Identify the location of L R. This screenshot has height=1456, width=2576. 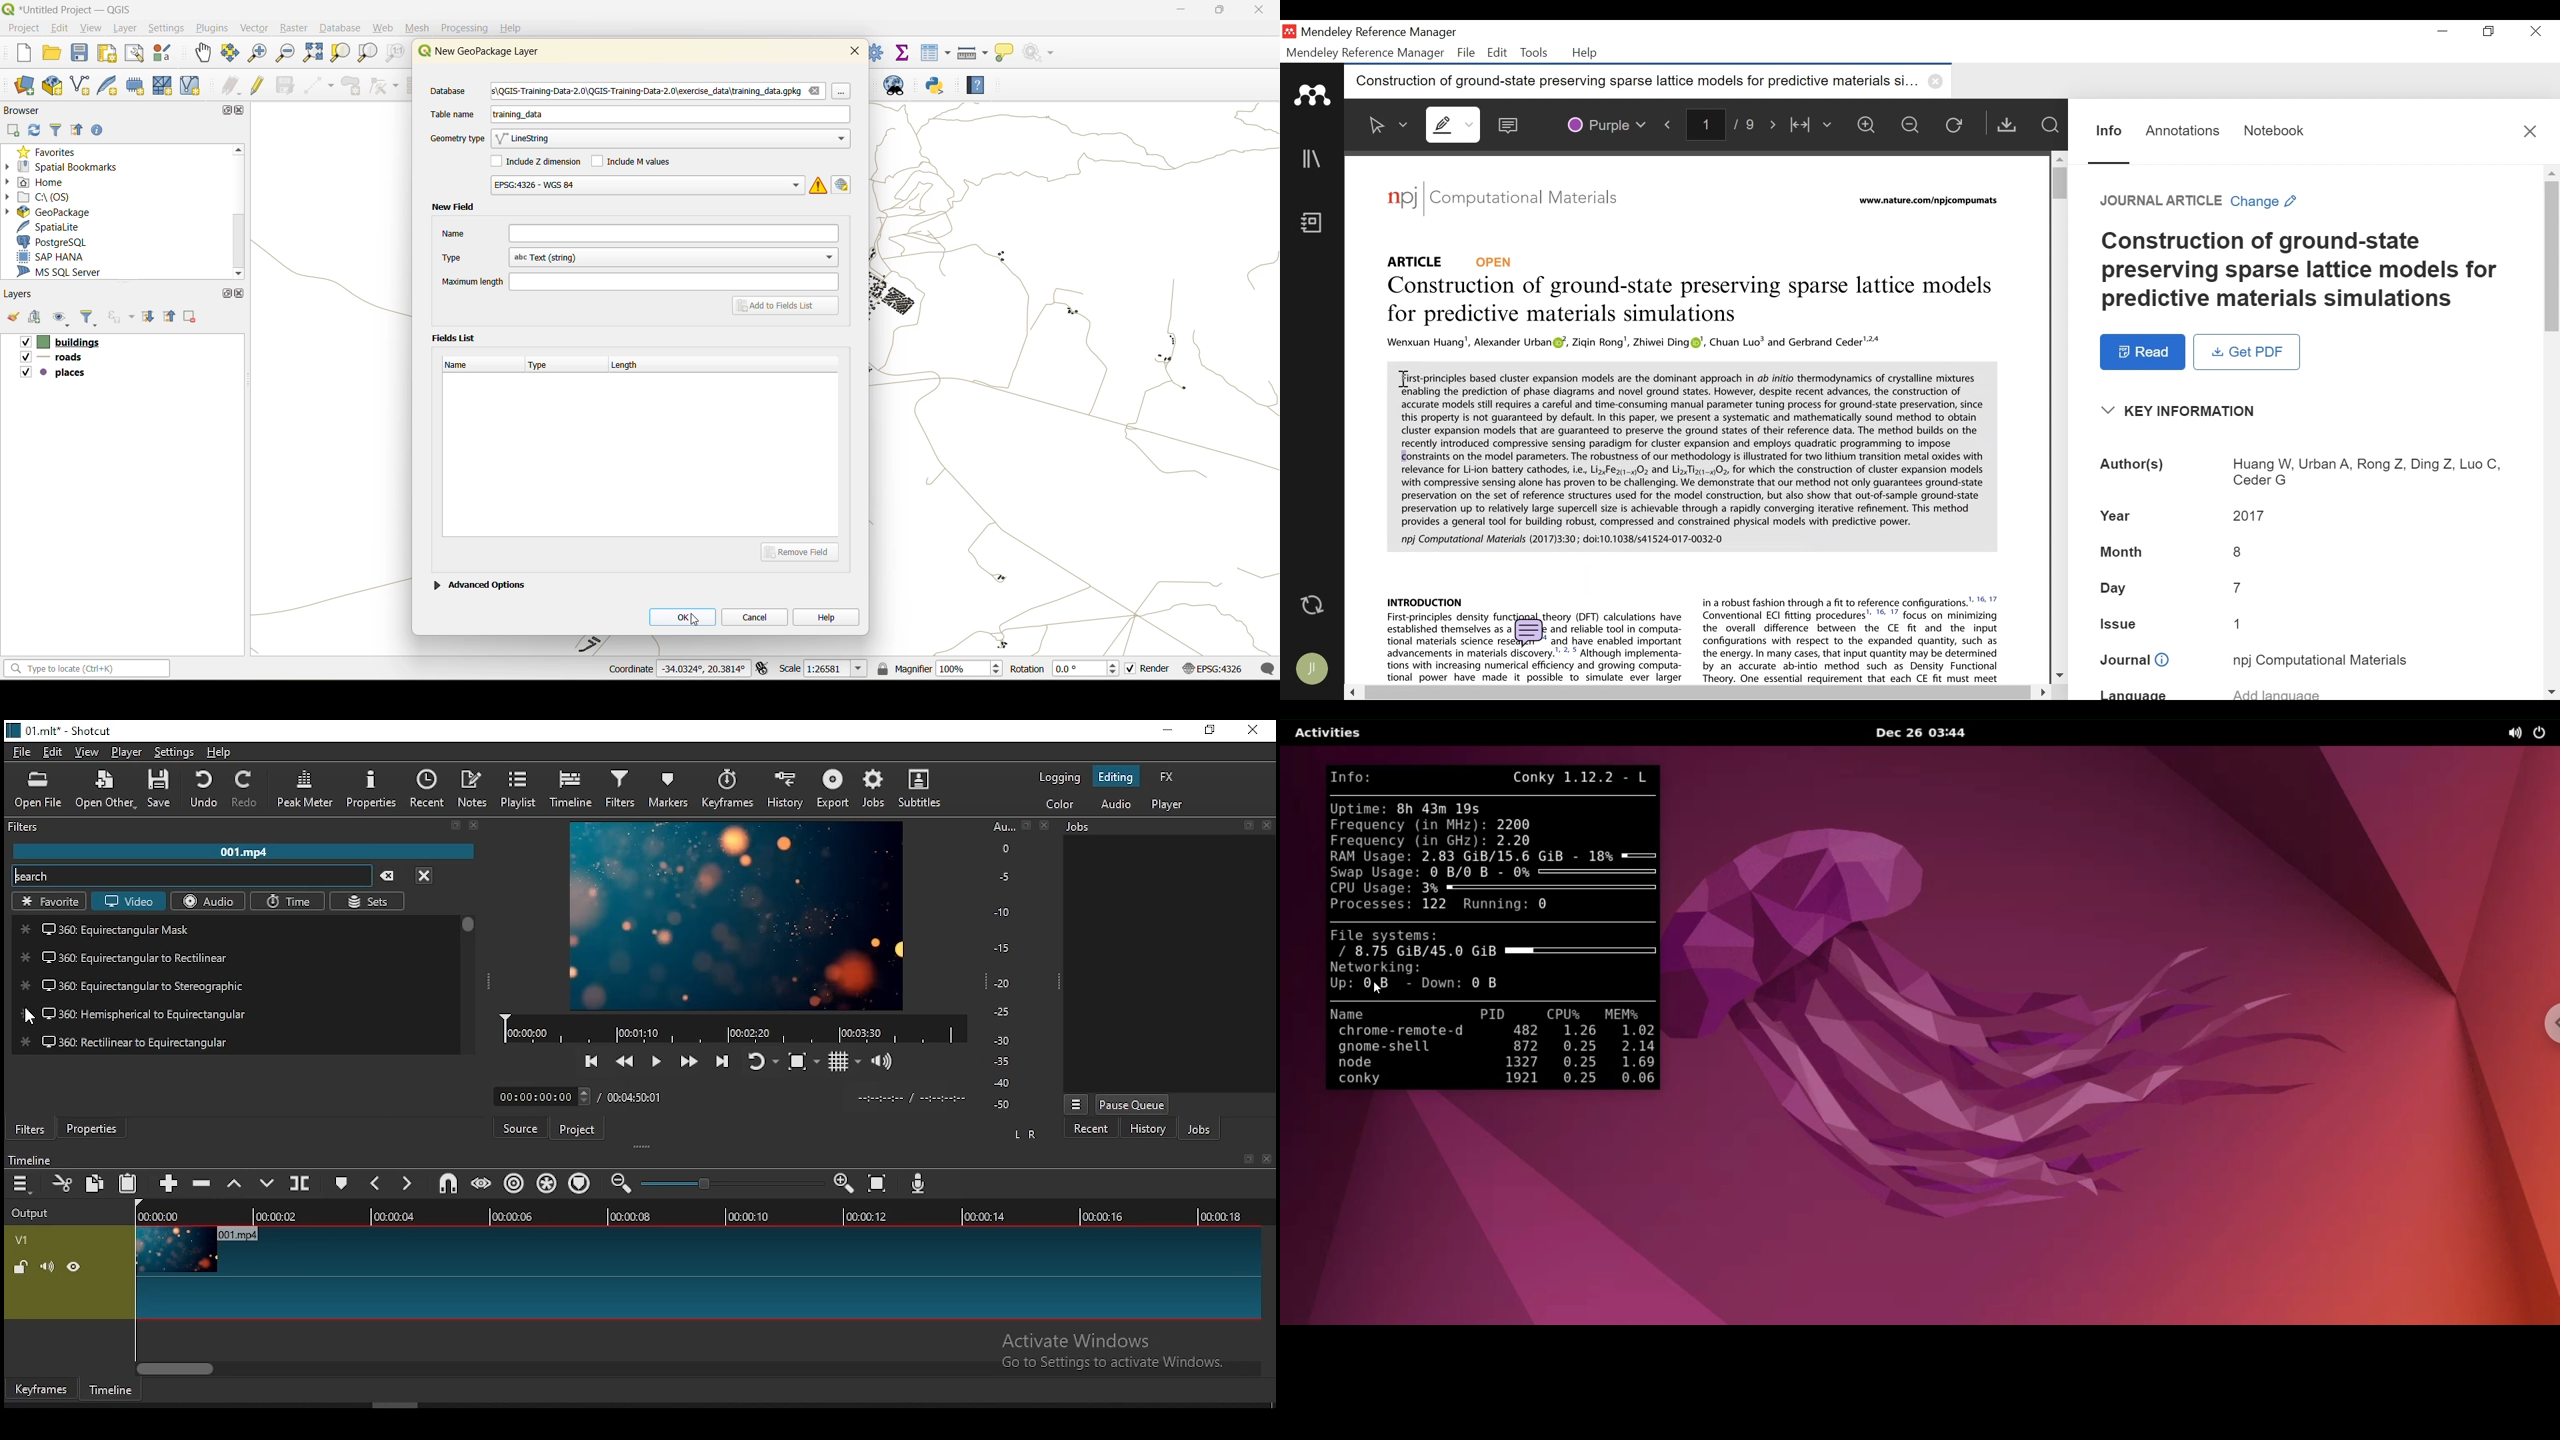
(1025, 1136).